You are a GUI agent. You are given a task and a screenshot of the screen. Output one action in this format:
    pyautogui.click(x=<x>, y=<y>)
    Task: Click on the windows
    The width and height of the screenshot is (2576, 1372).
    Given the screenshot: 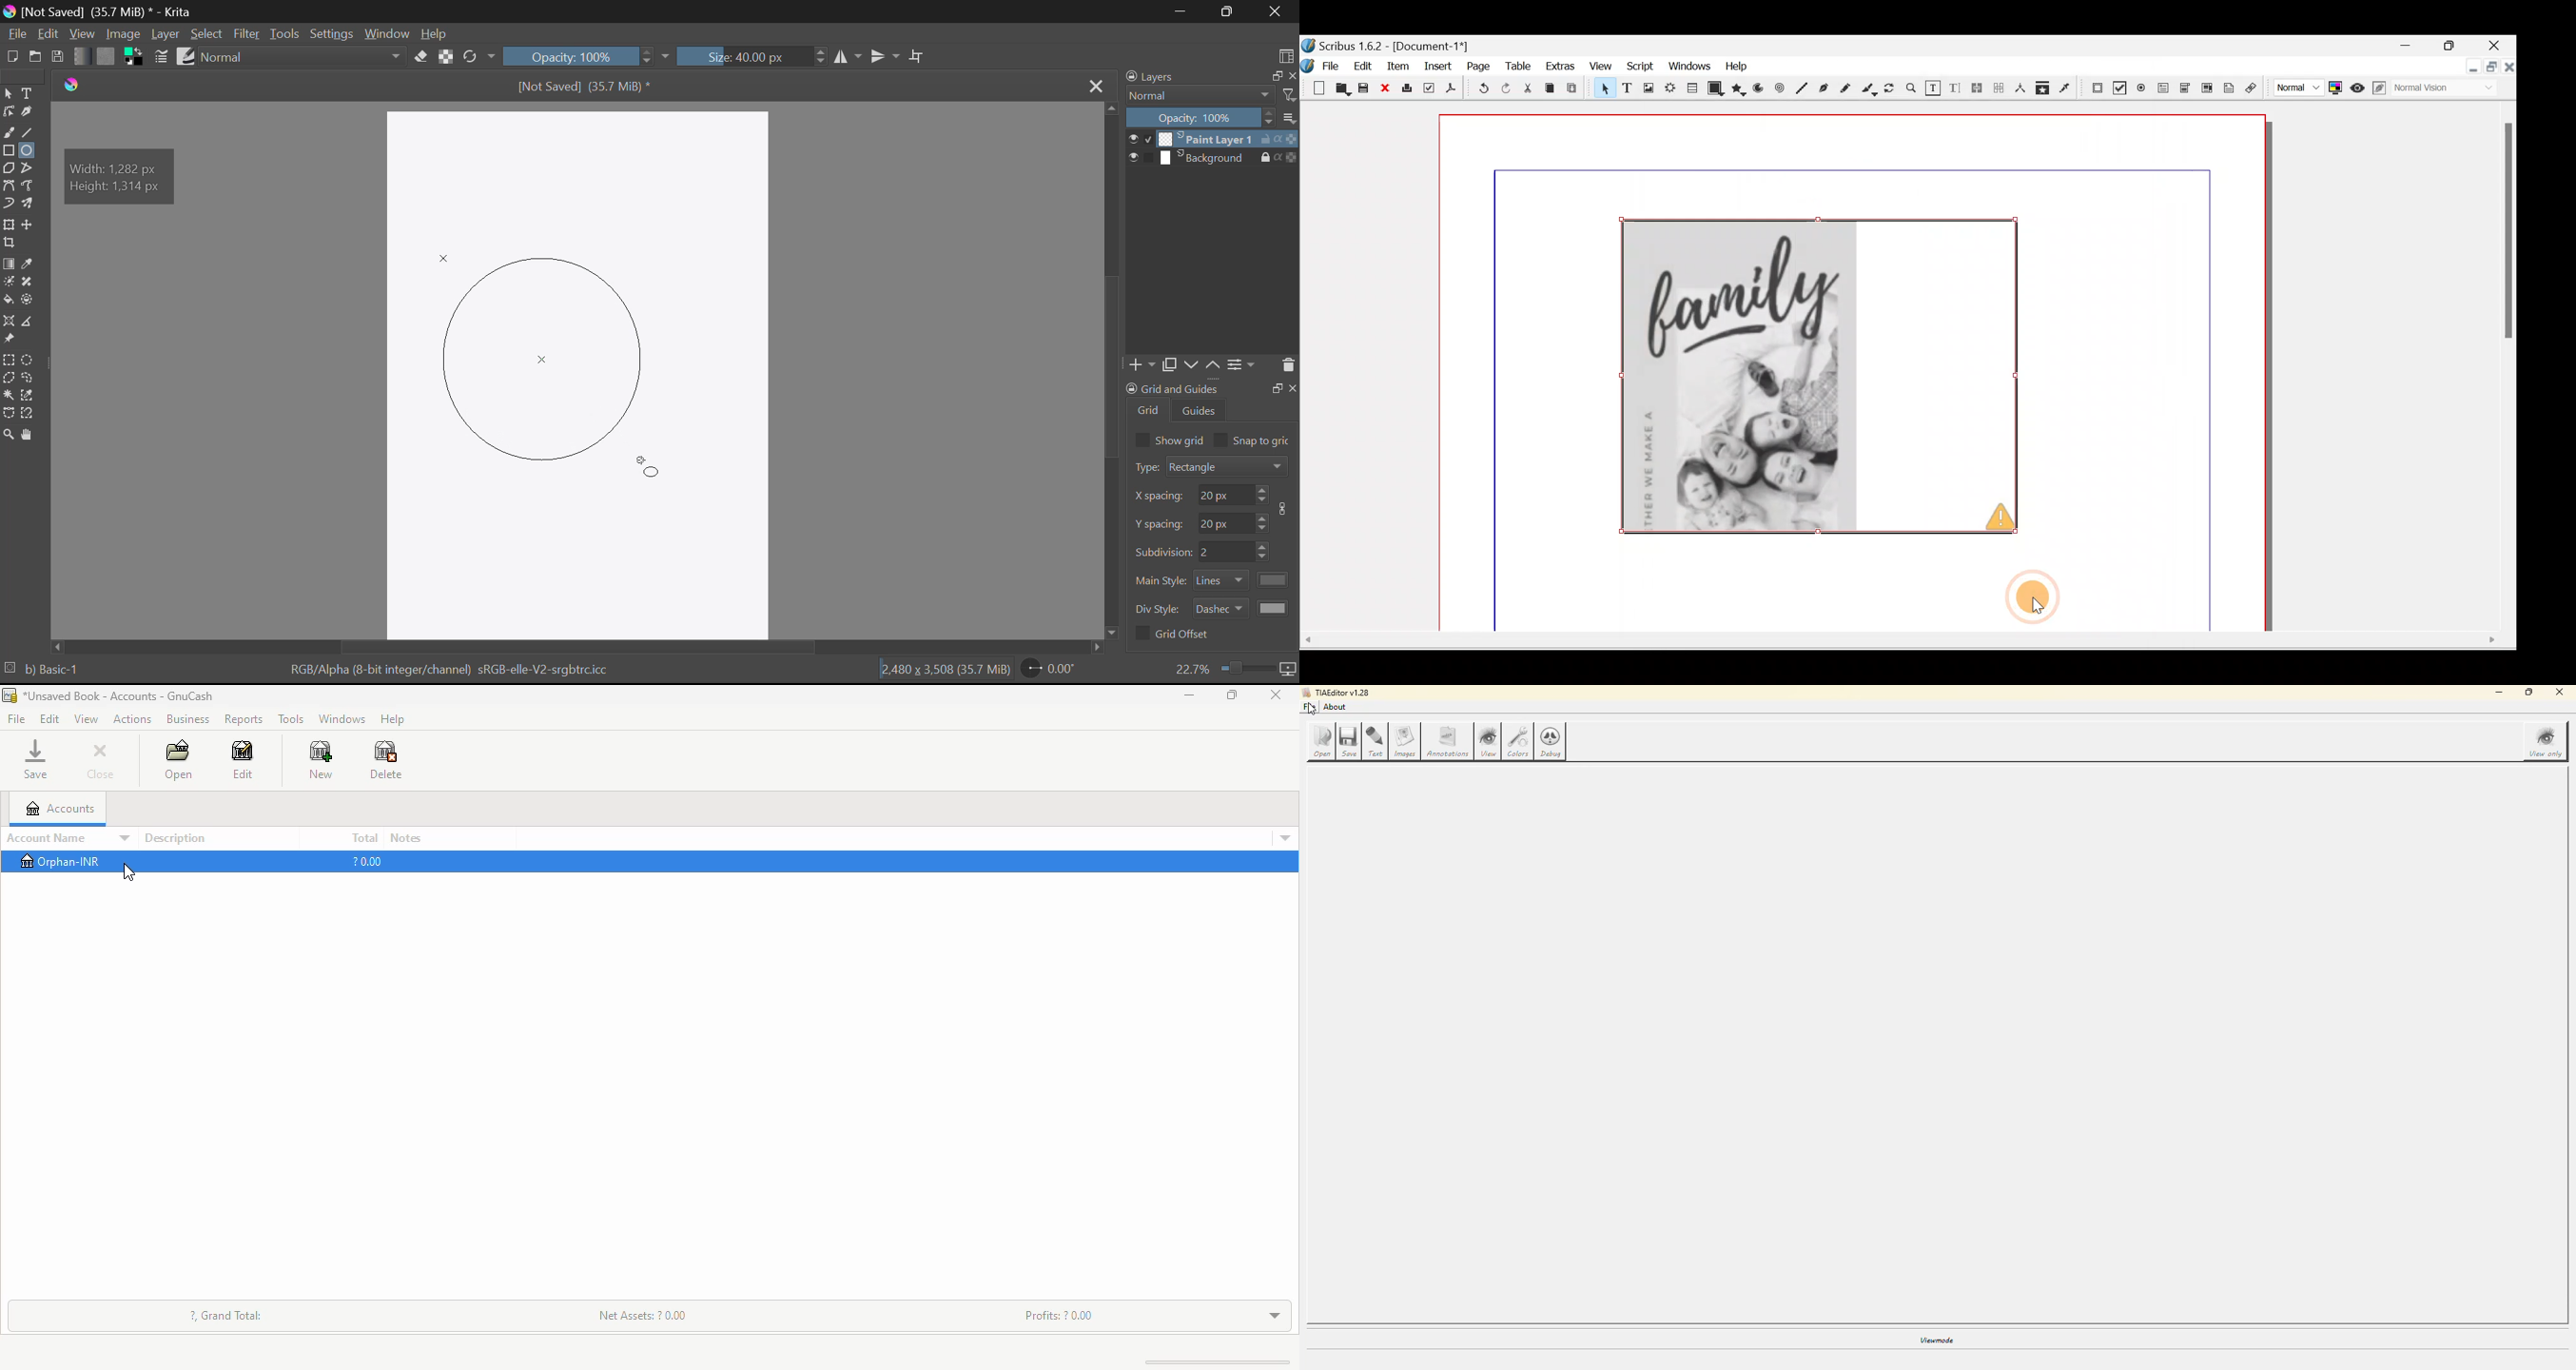 What is the action you would take?
    pyautogui.click(x=342, y=719)
    